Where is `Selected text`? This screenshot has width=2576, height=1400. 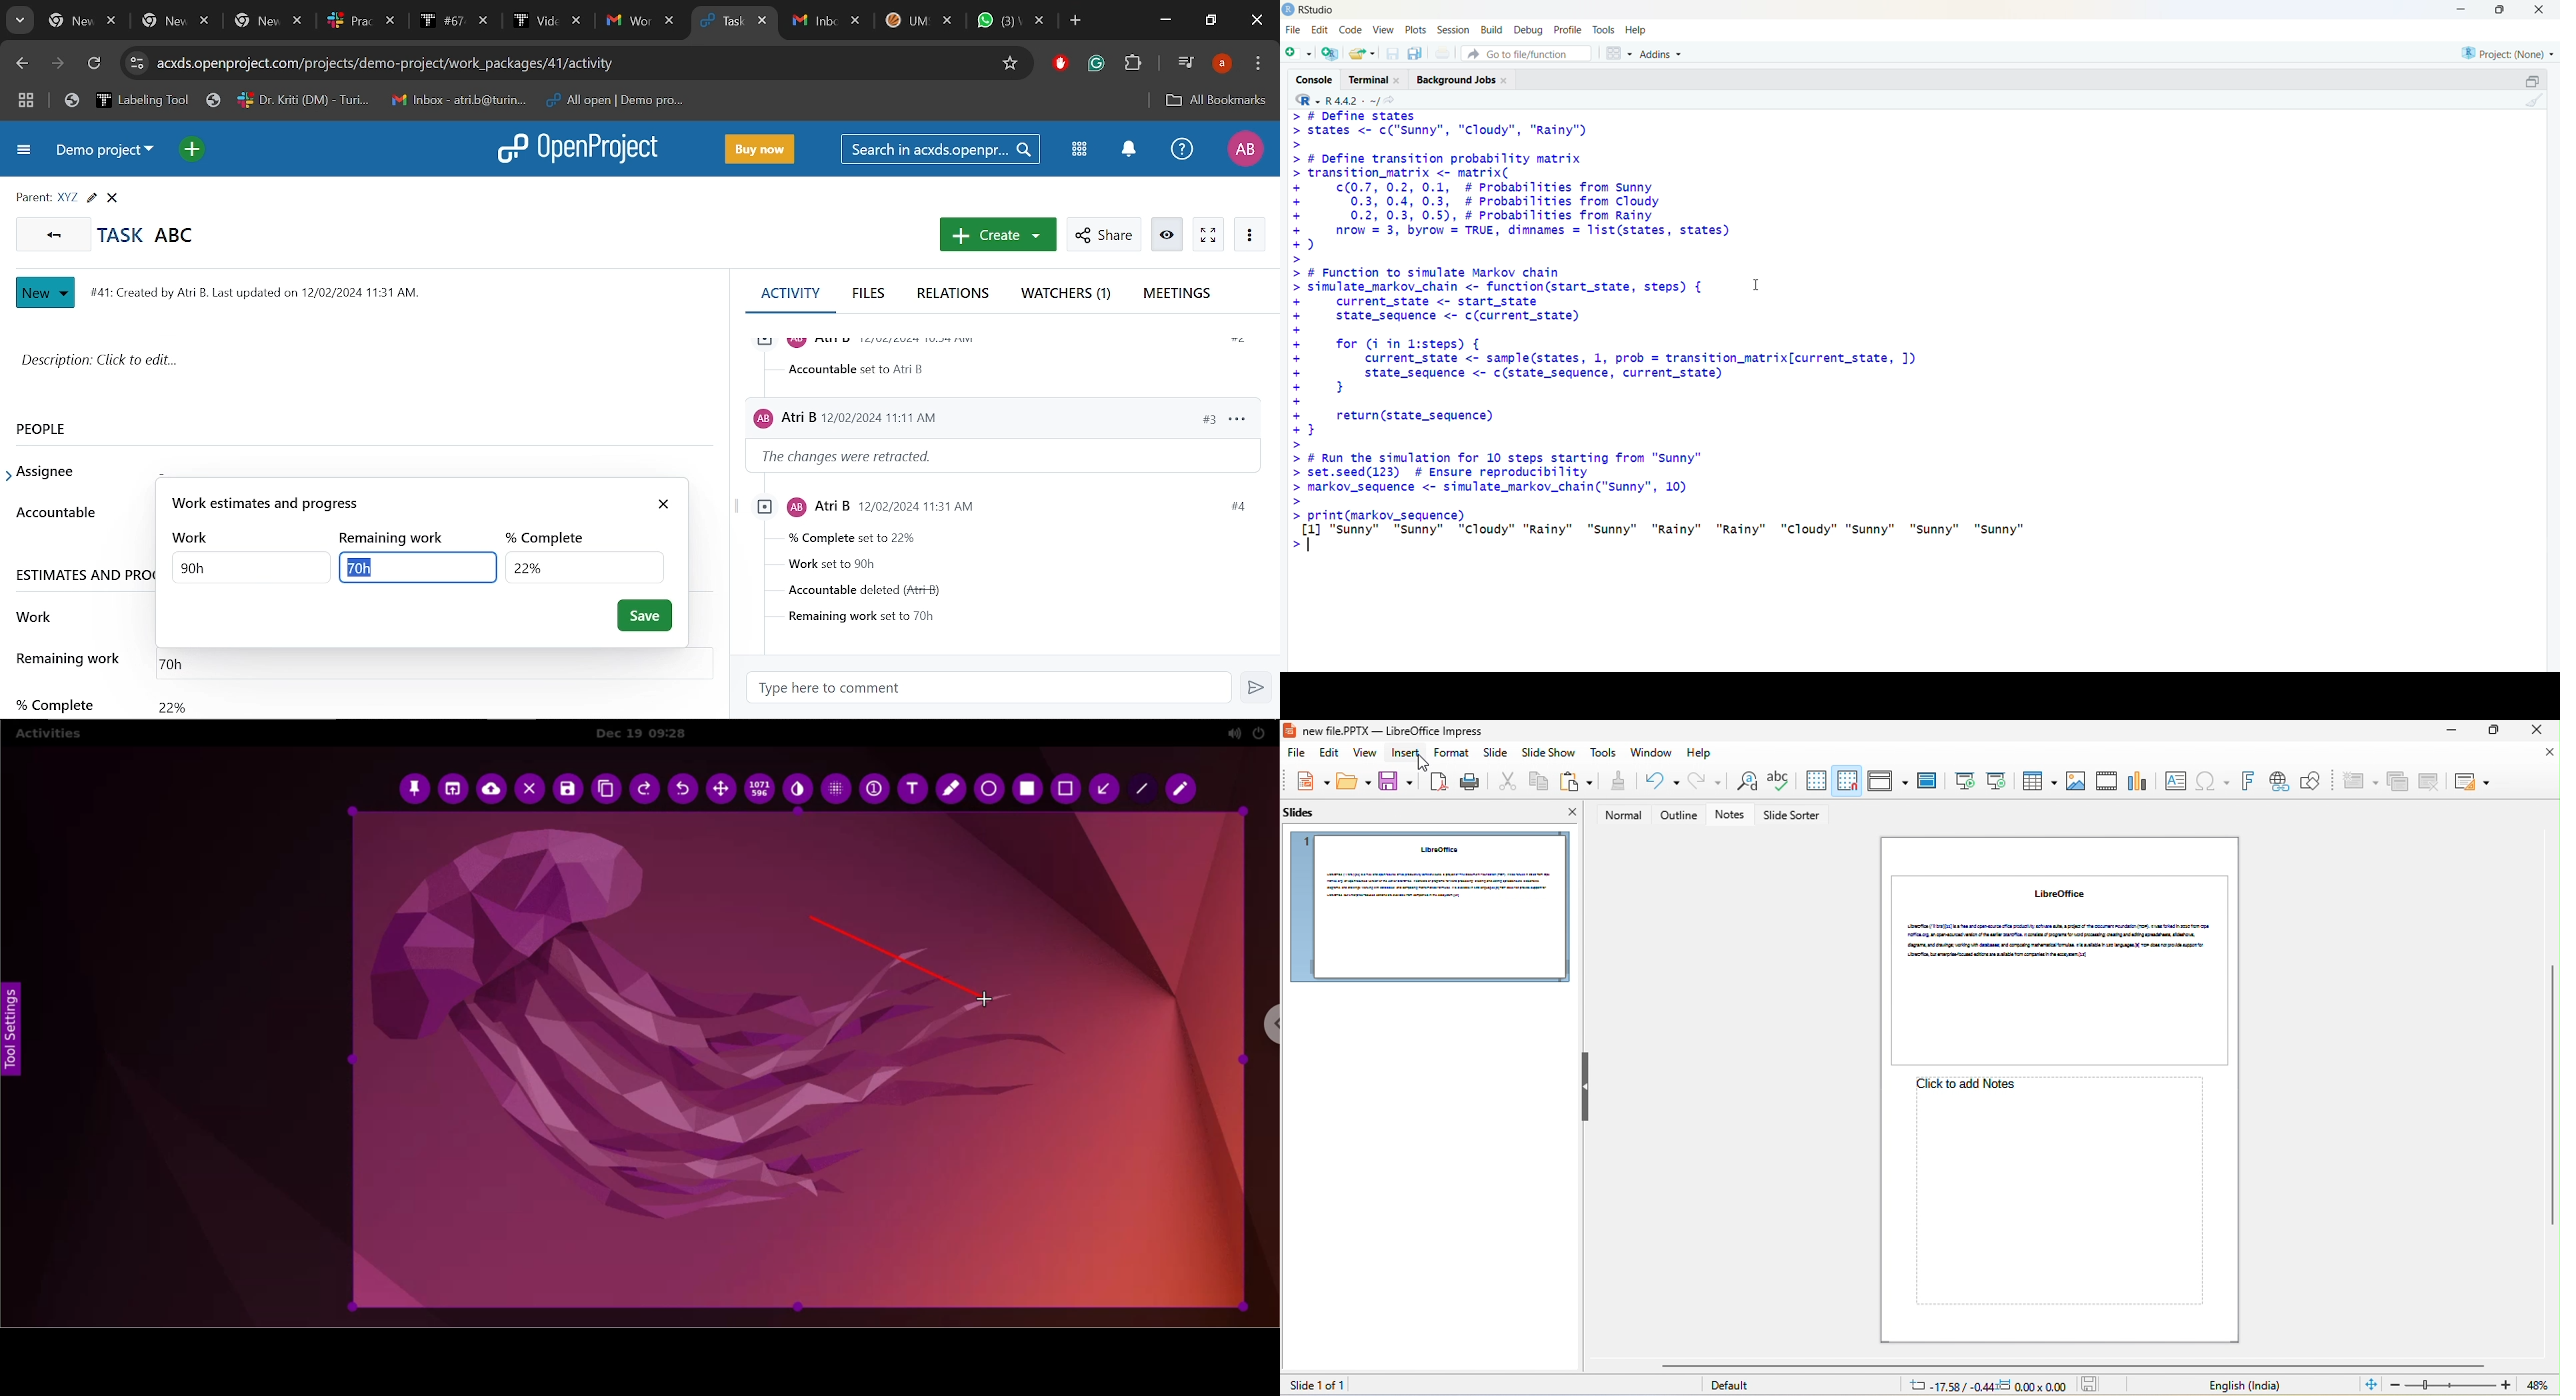
Selected text is located at coordinates (411, 567).